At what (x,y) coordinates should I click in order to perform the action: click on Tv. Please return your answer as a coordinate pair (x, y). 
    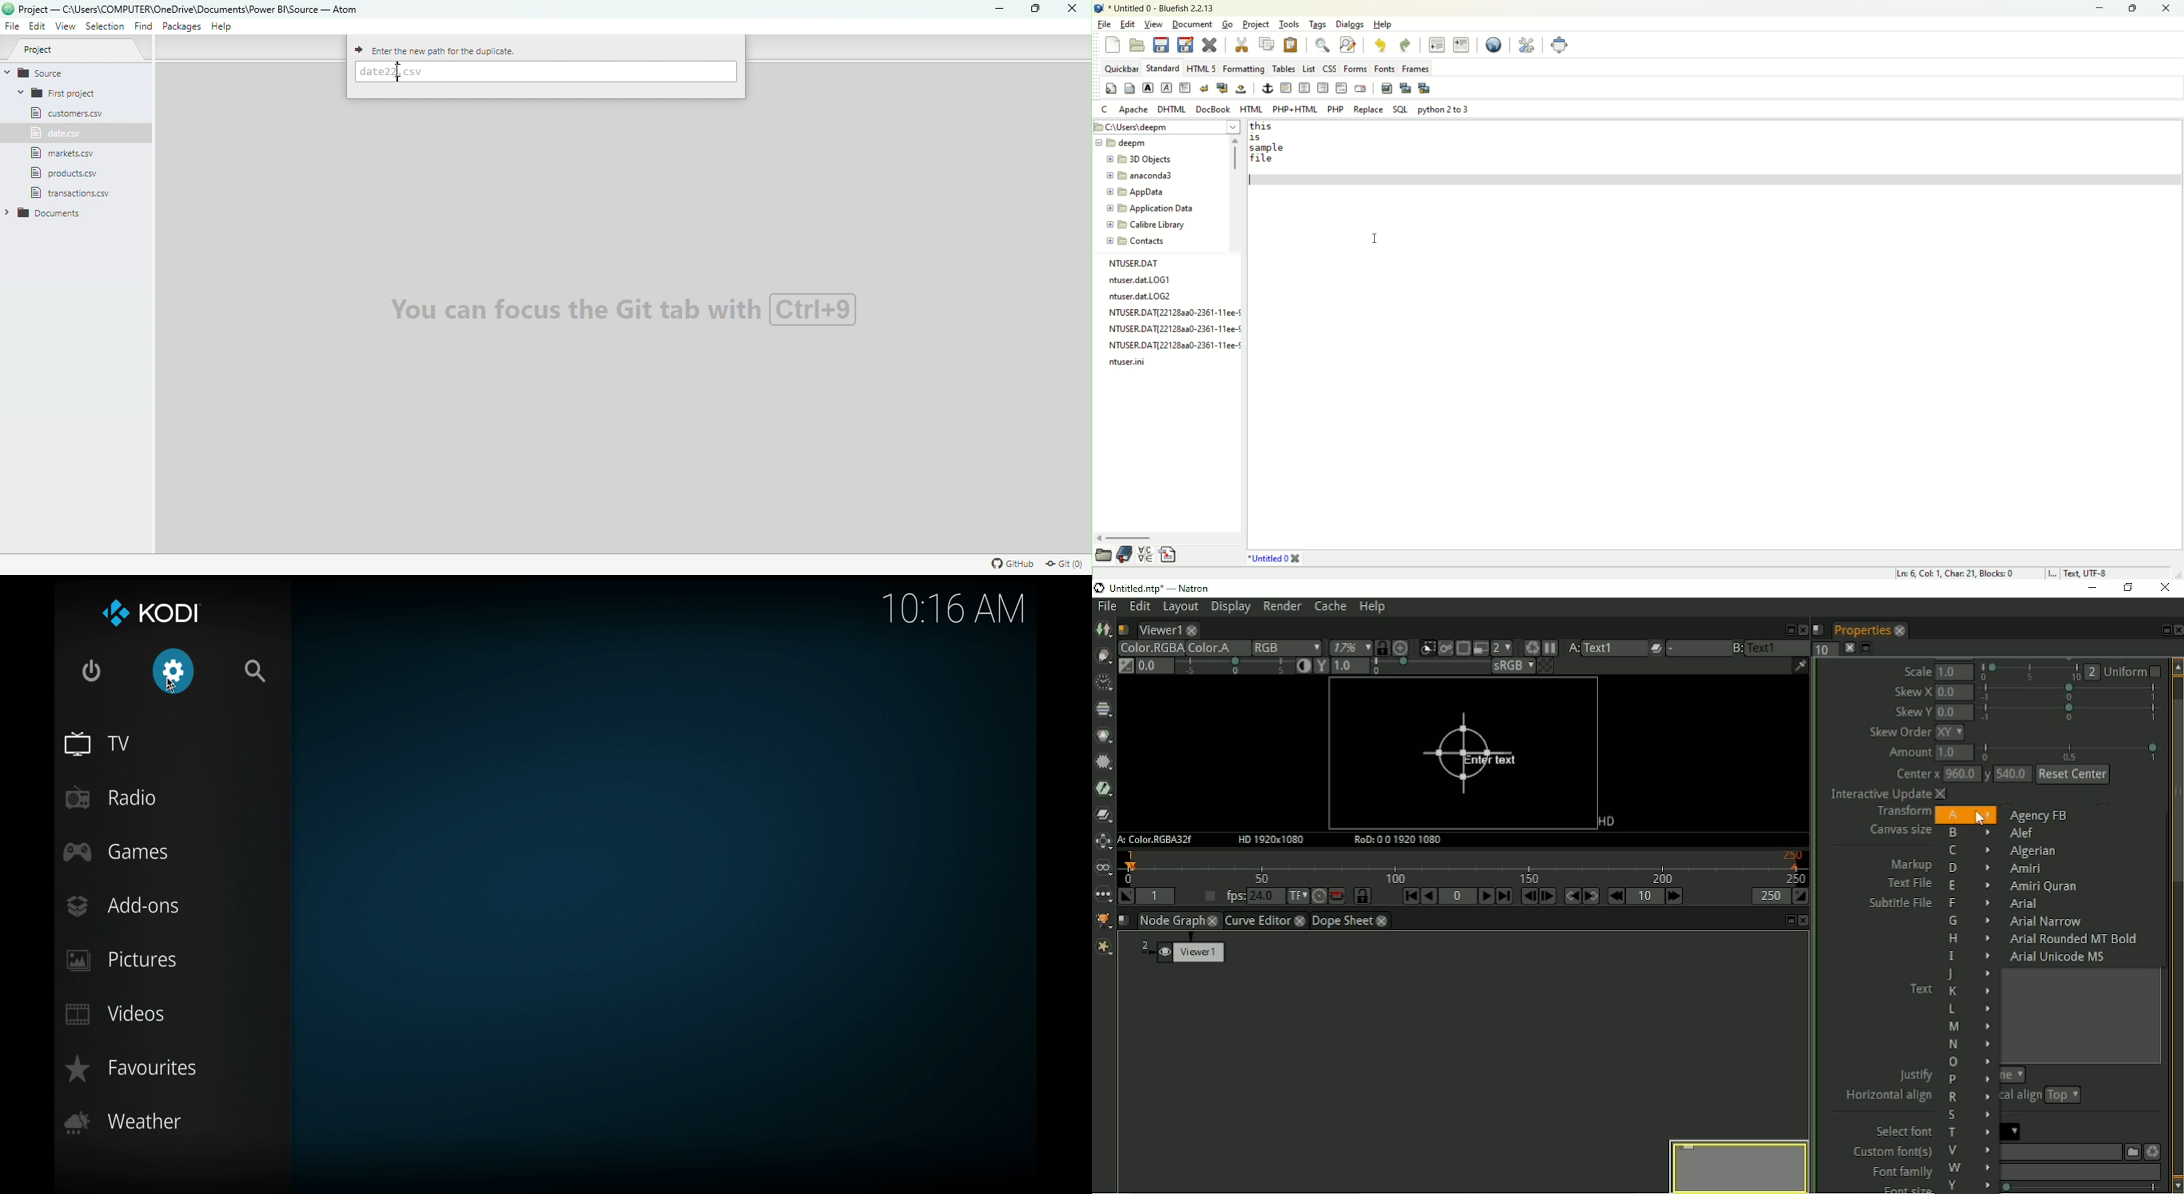
    Looking at the image, I should click on (98, 744).